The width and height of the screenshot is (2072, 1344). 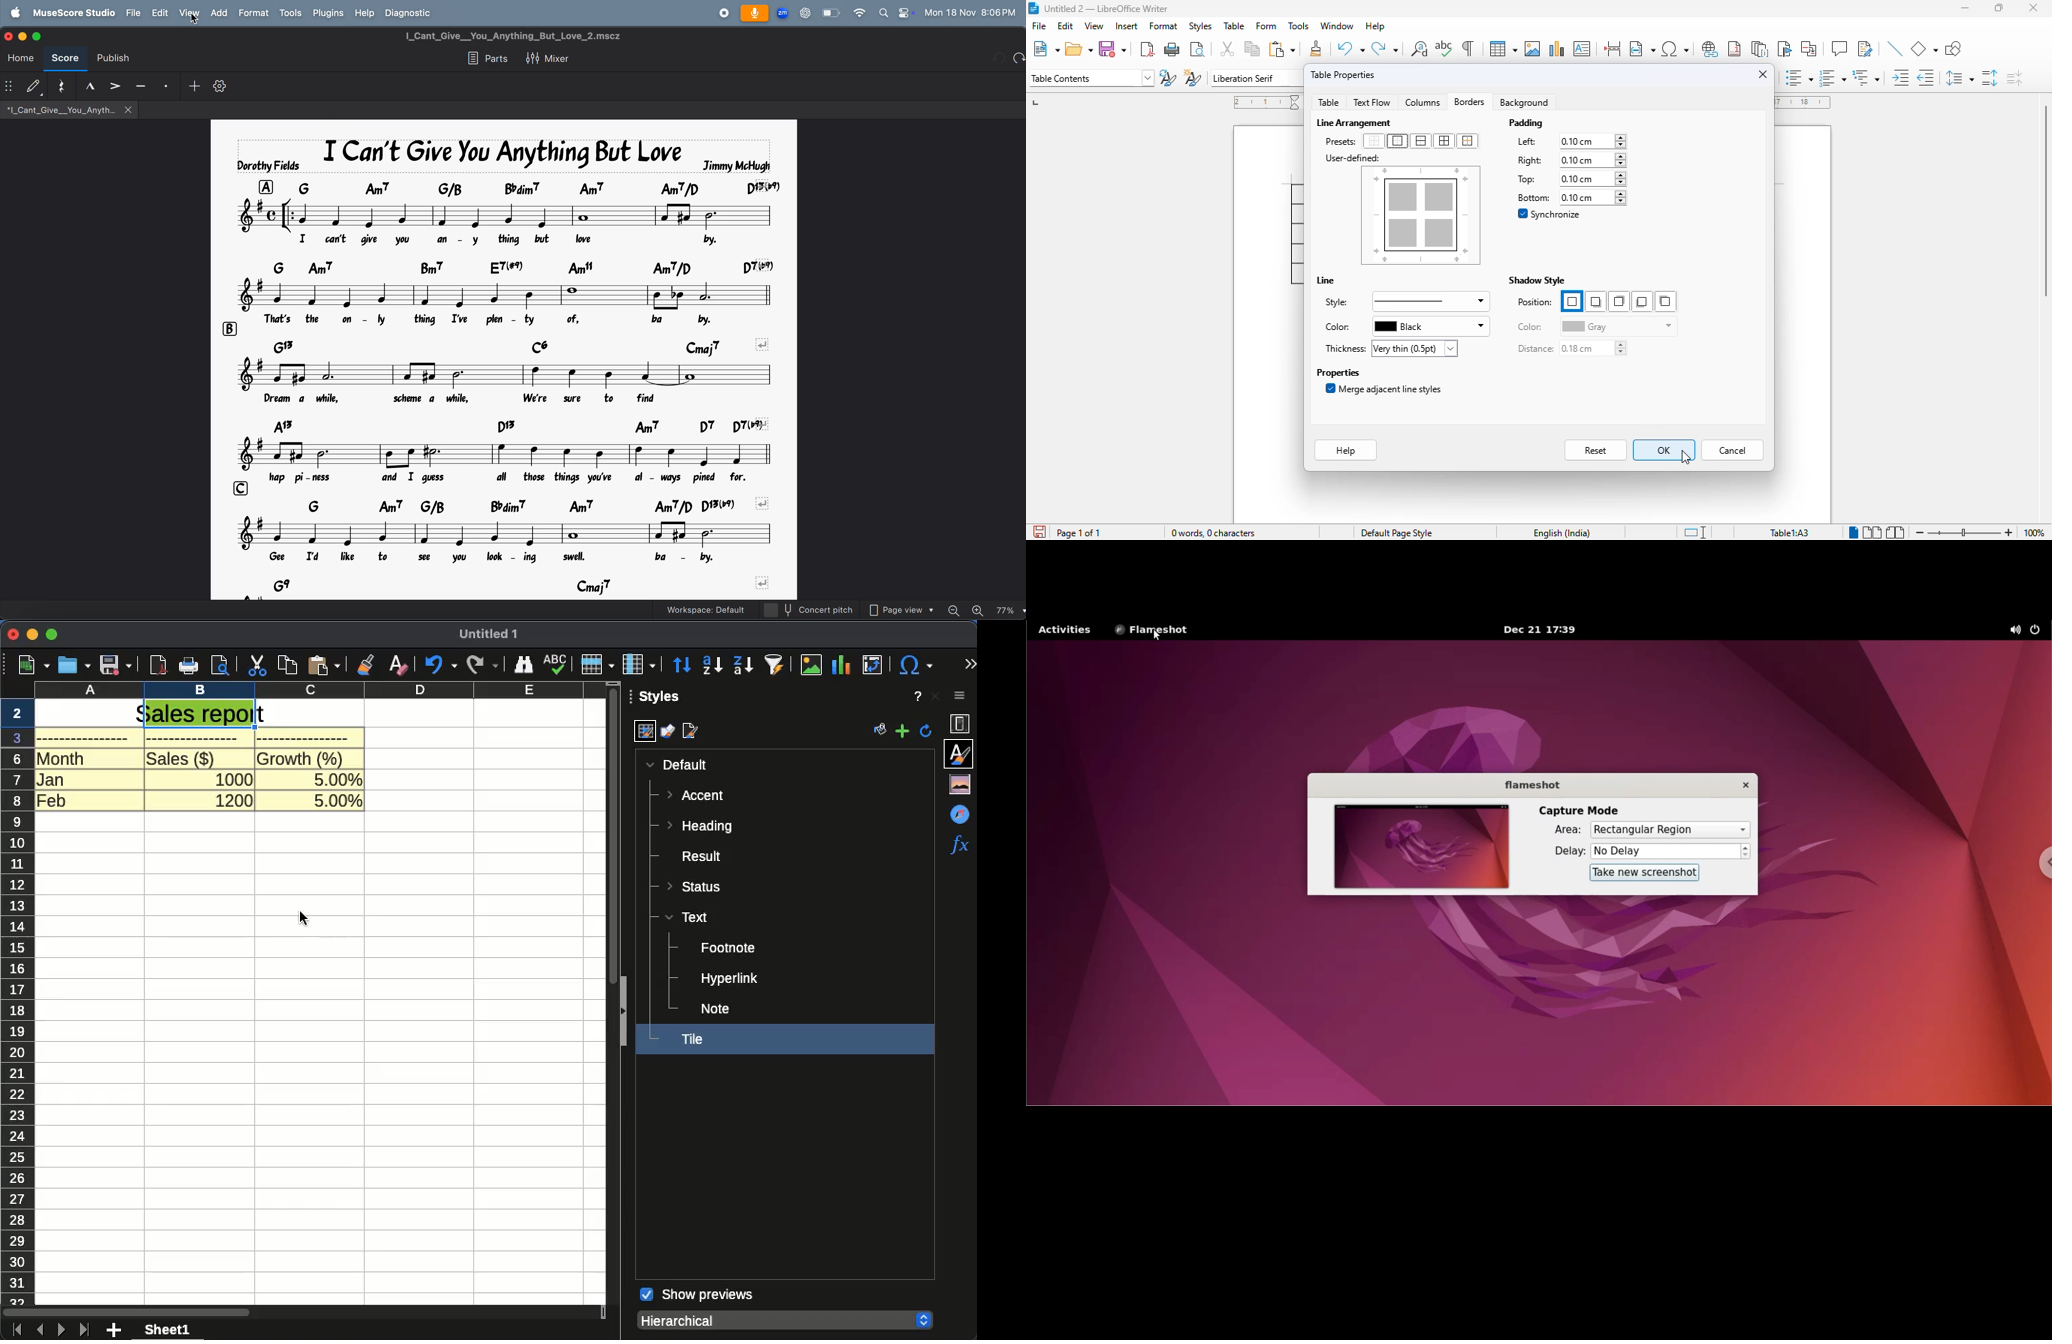 What do you see at coordinates (221, 665) in the screenshot?
I see `print preview` at bounding box center [221, 665].